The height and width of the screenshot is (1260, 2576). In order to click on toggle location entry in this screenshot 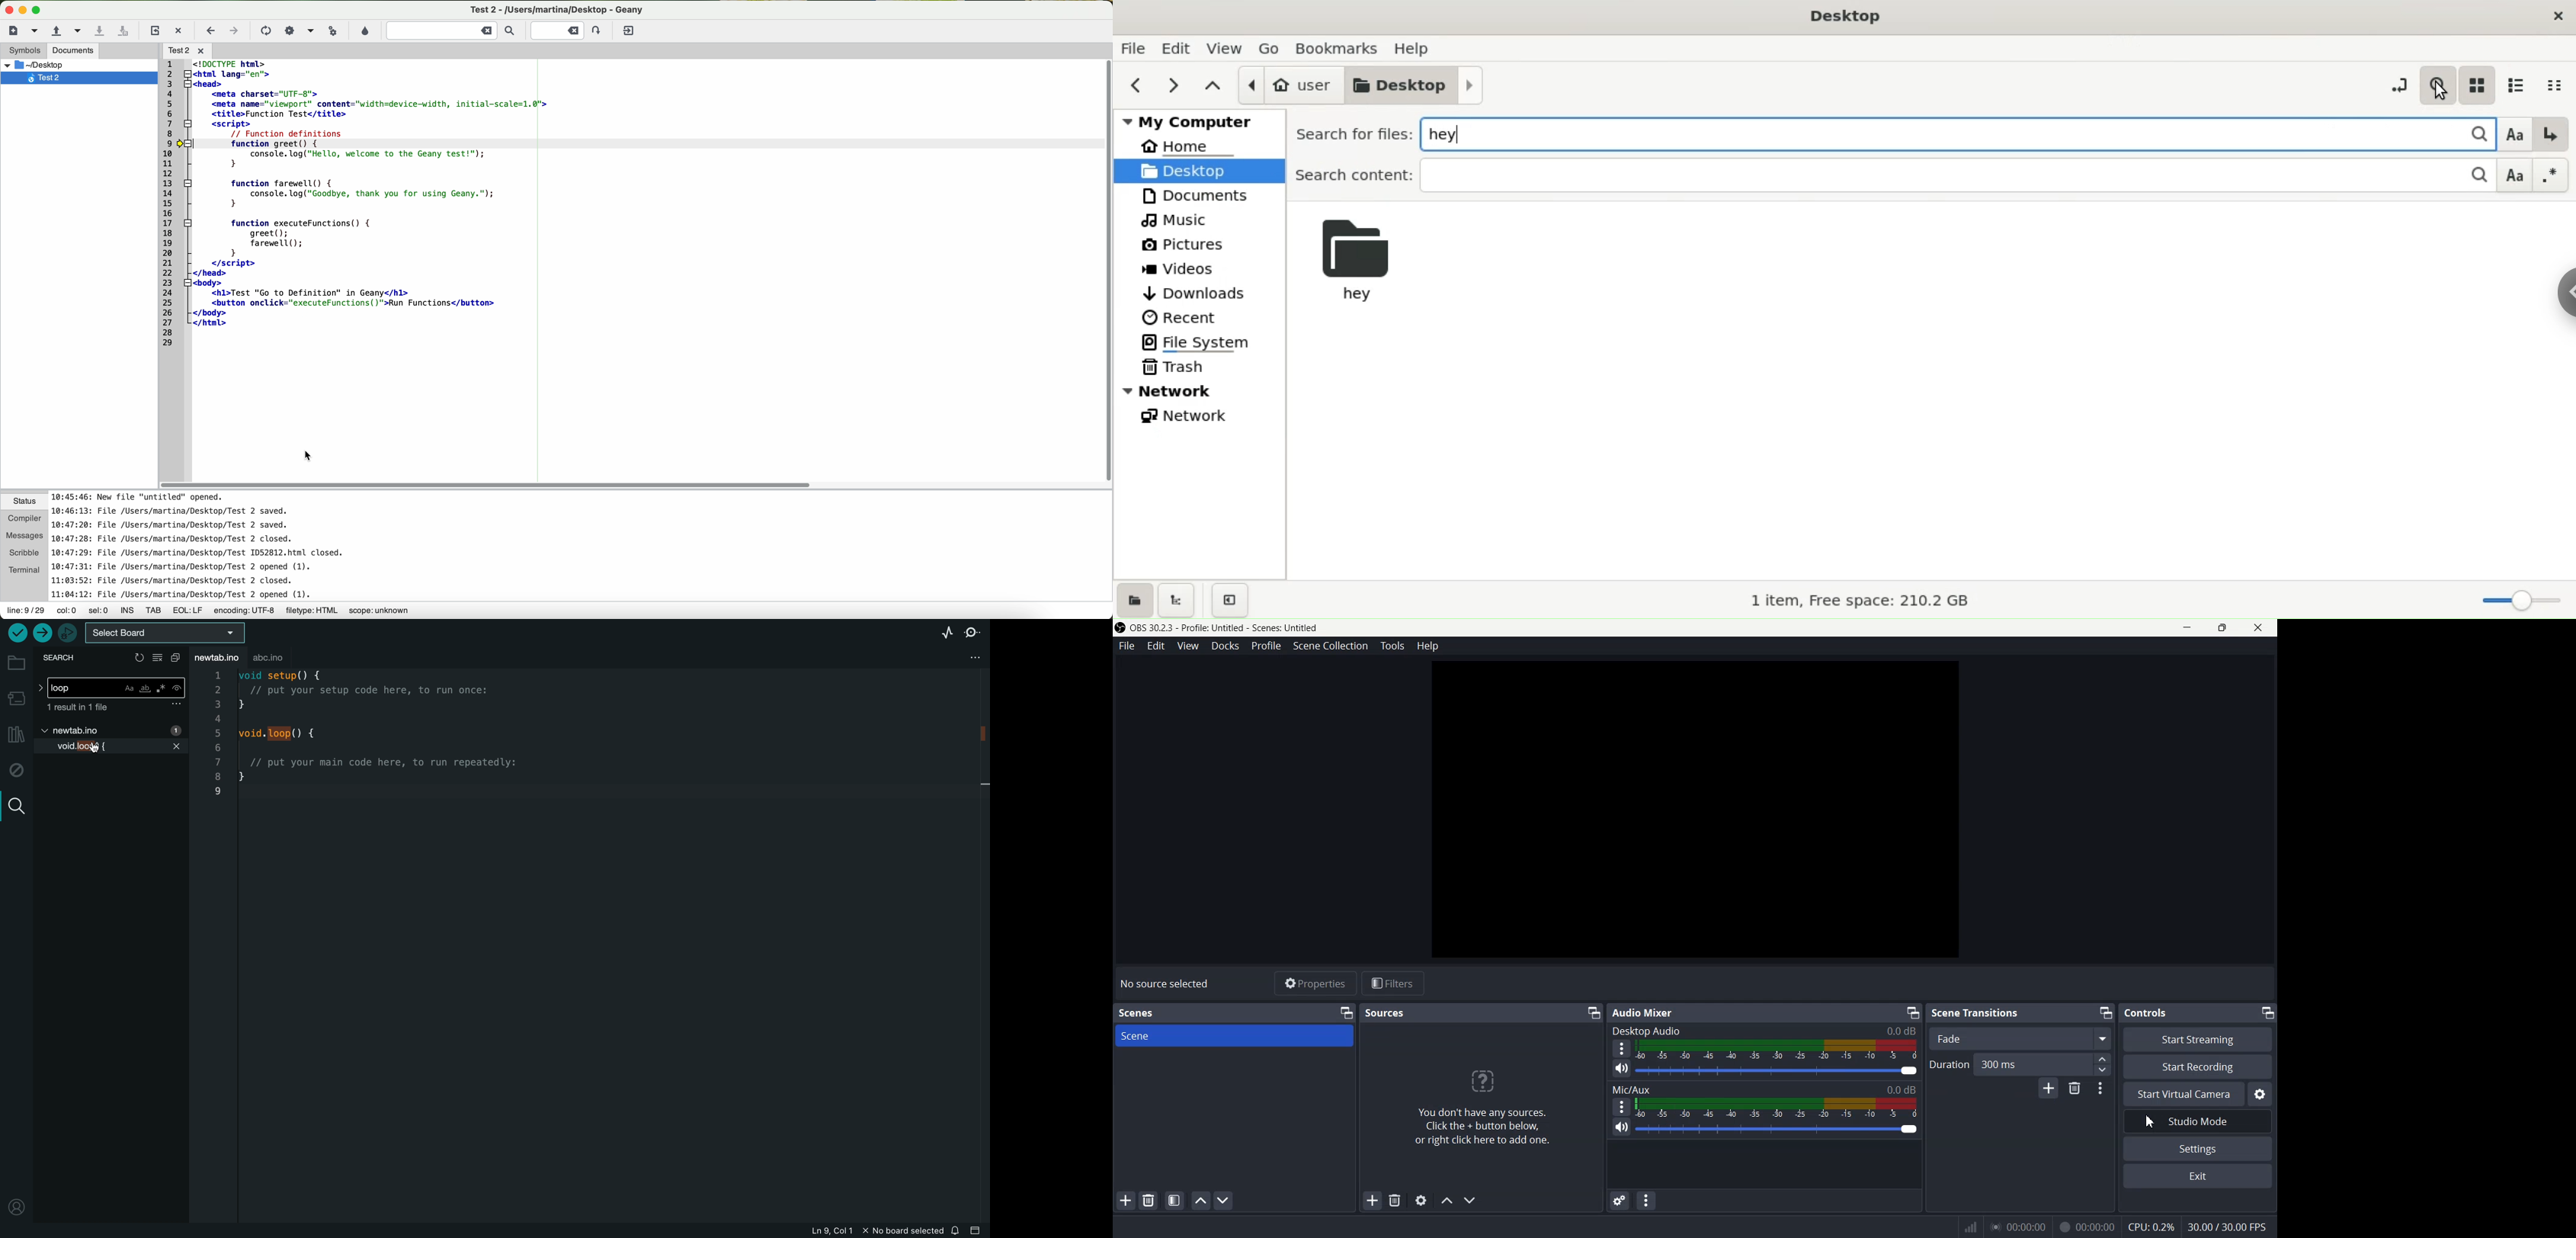, I will do `click(2394, 84)`.